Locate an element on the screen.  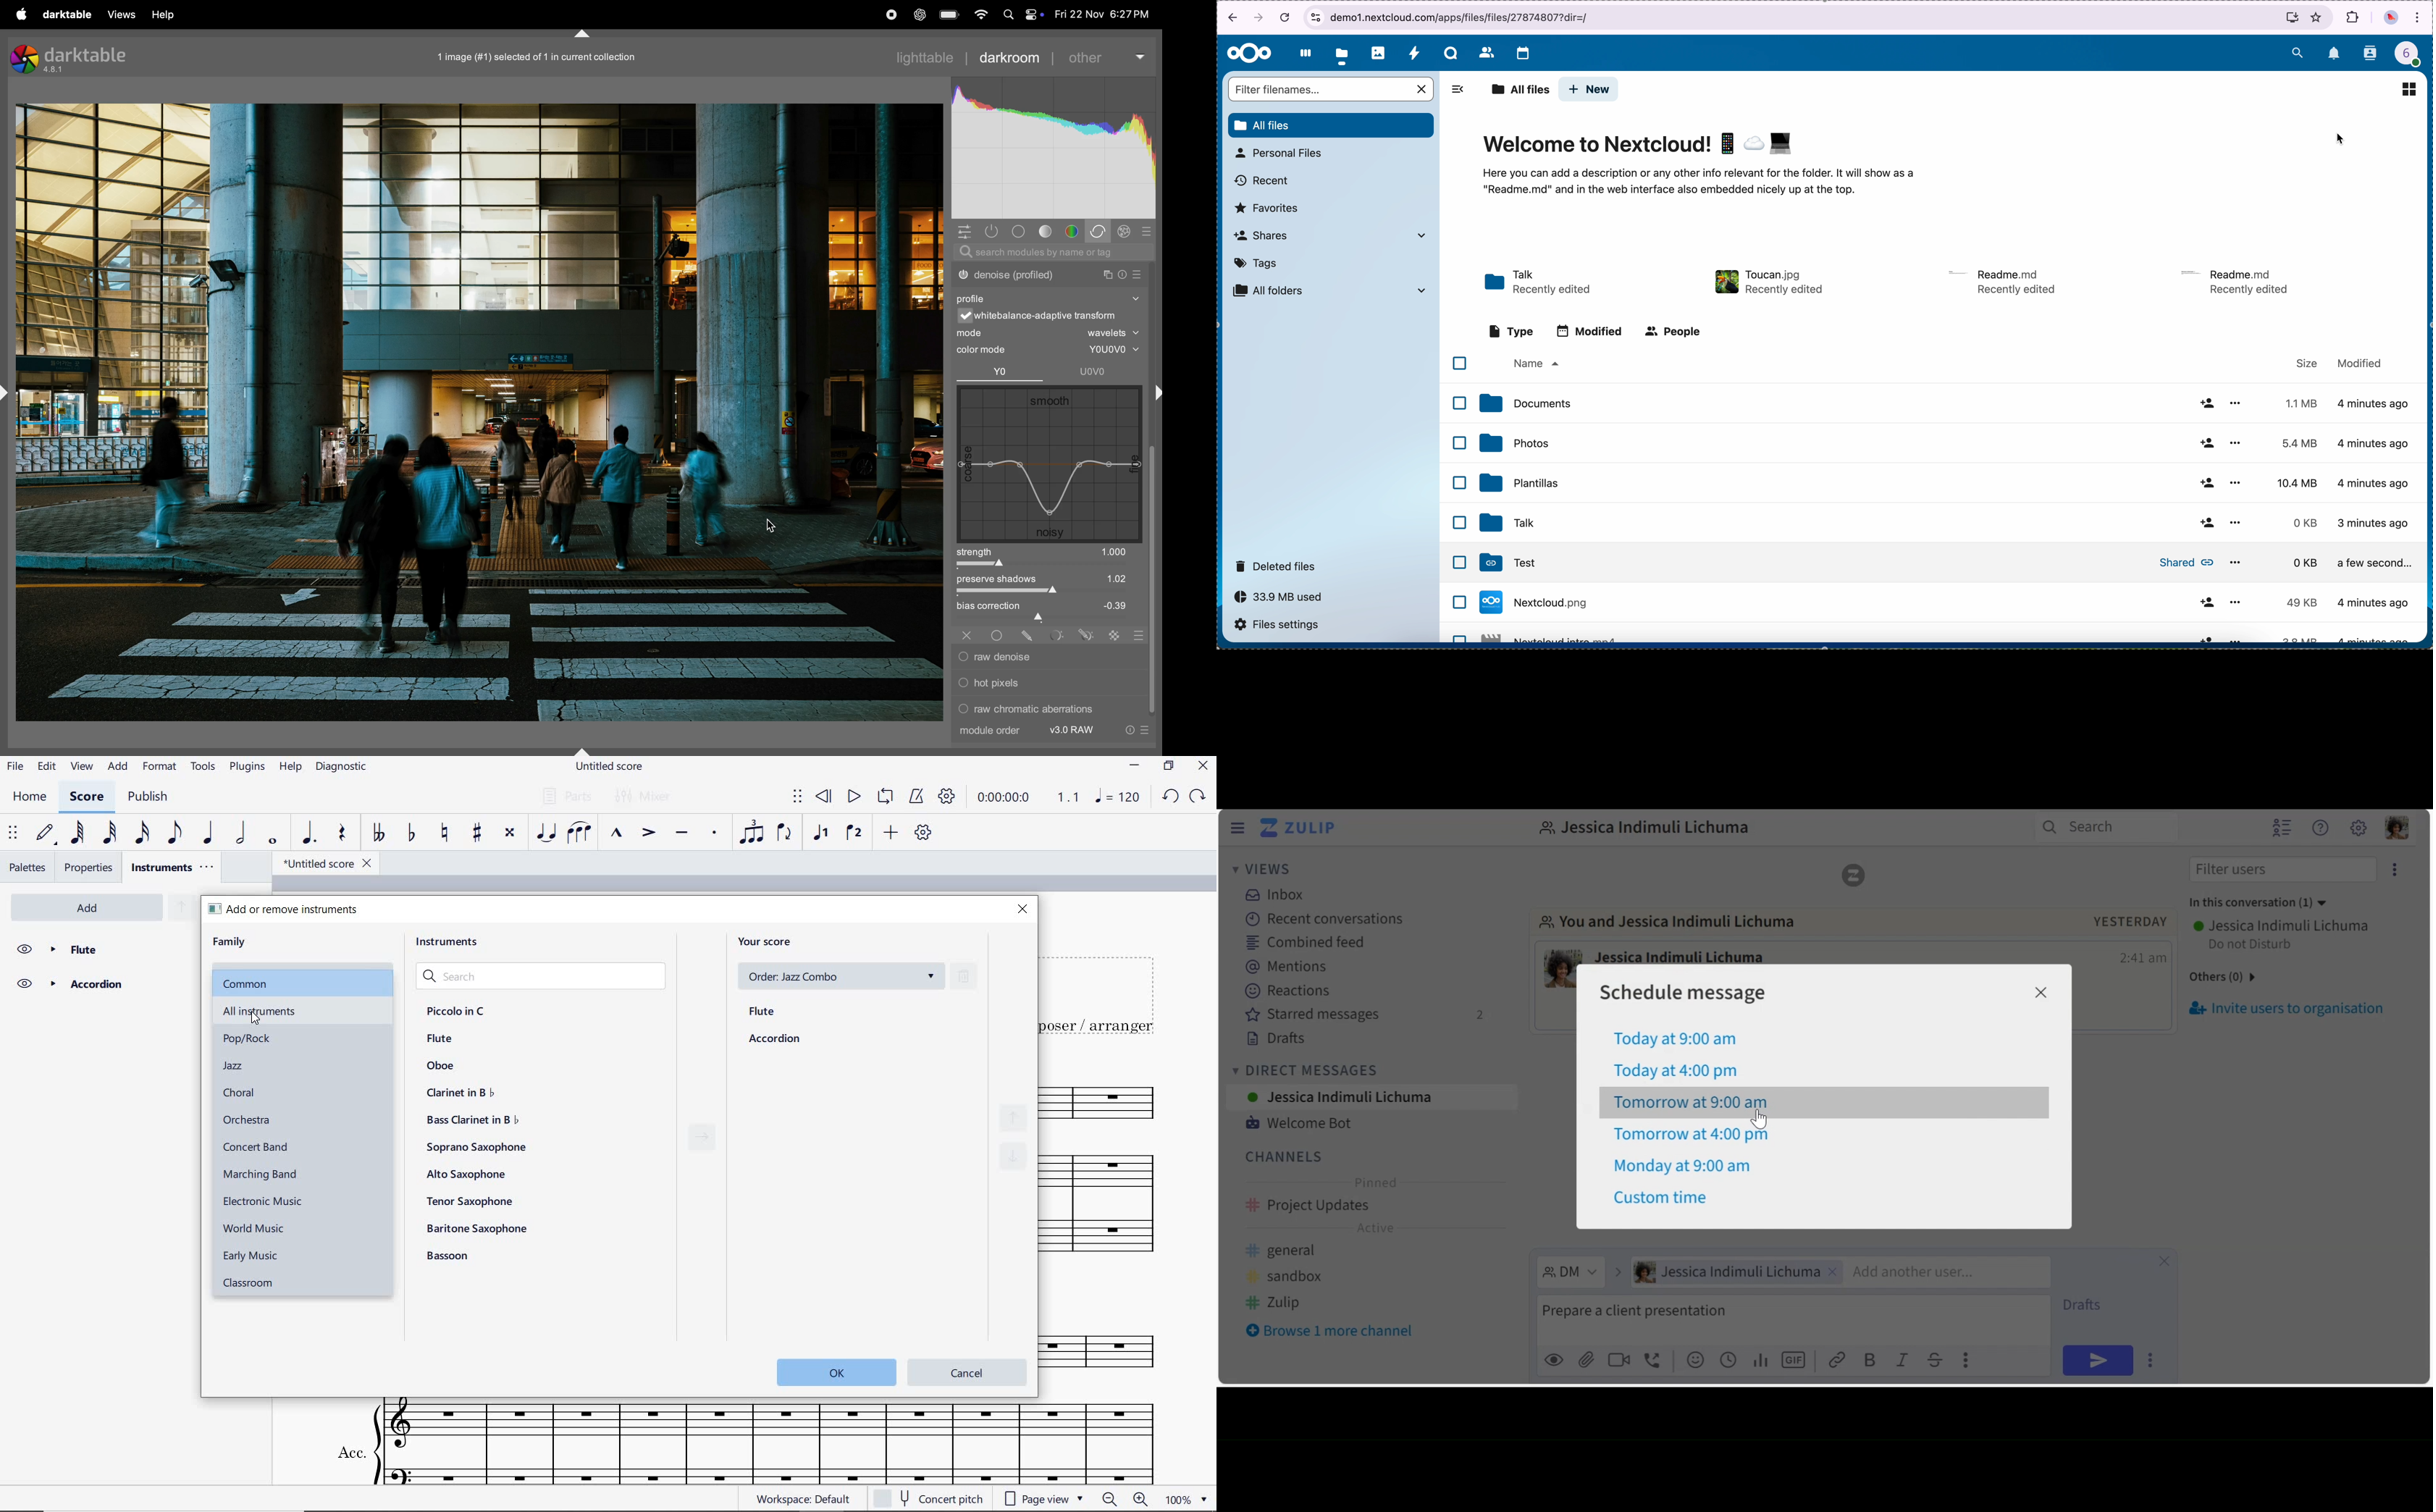
files settings is located at coordinates (1280, 624).